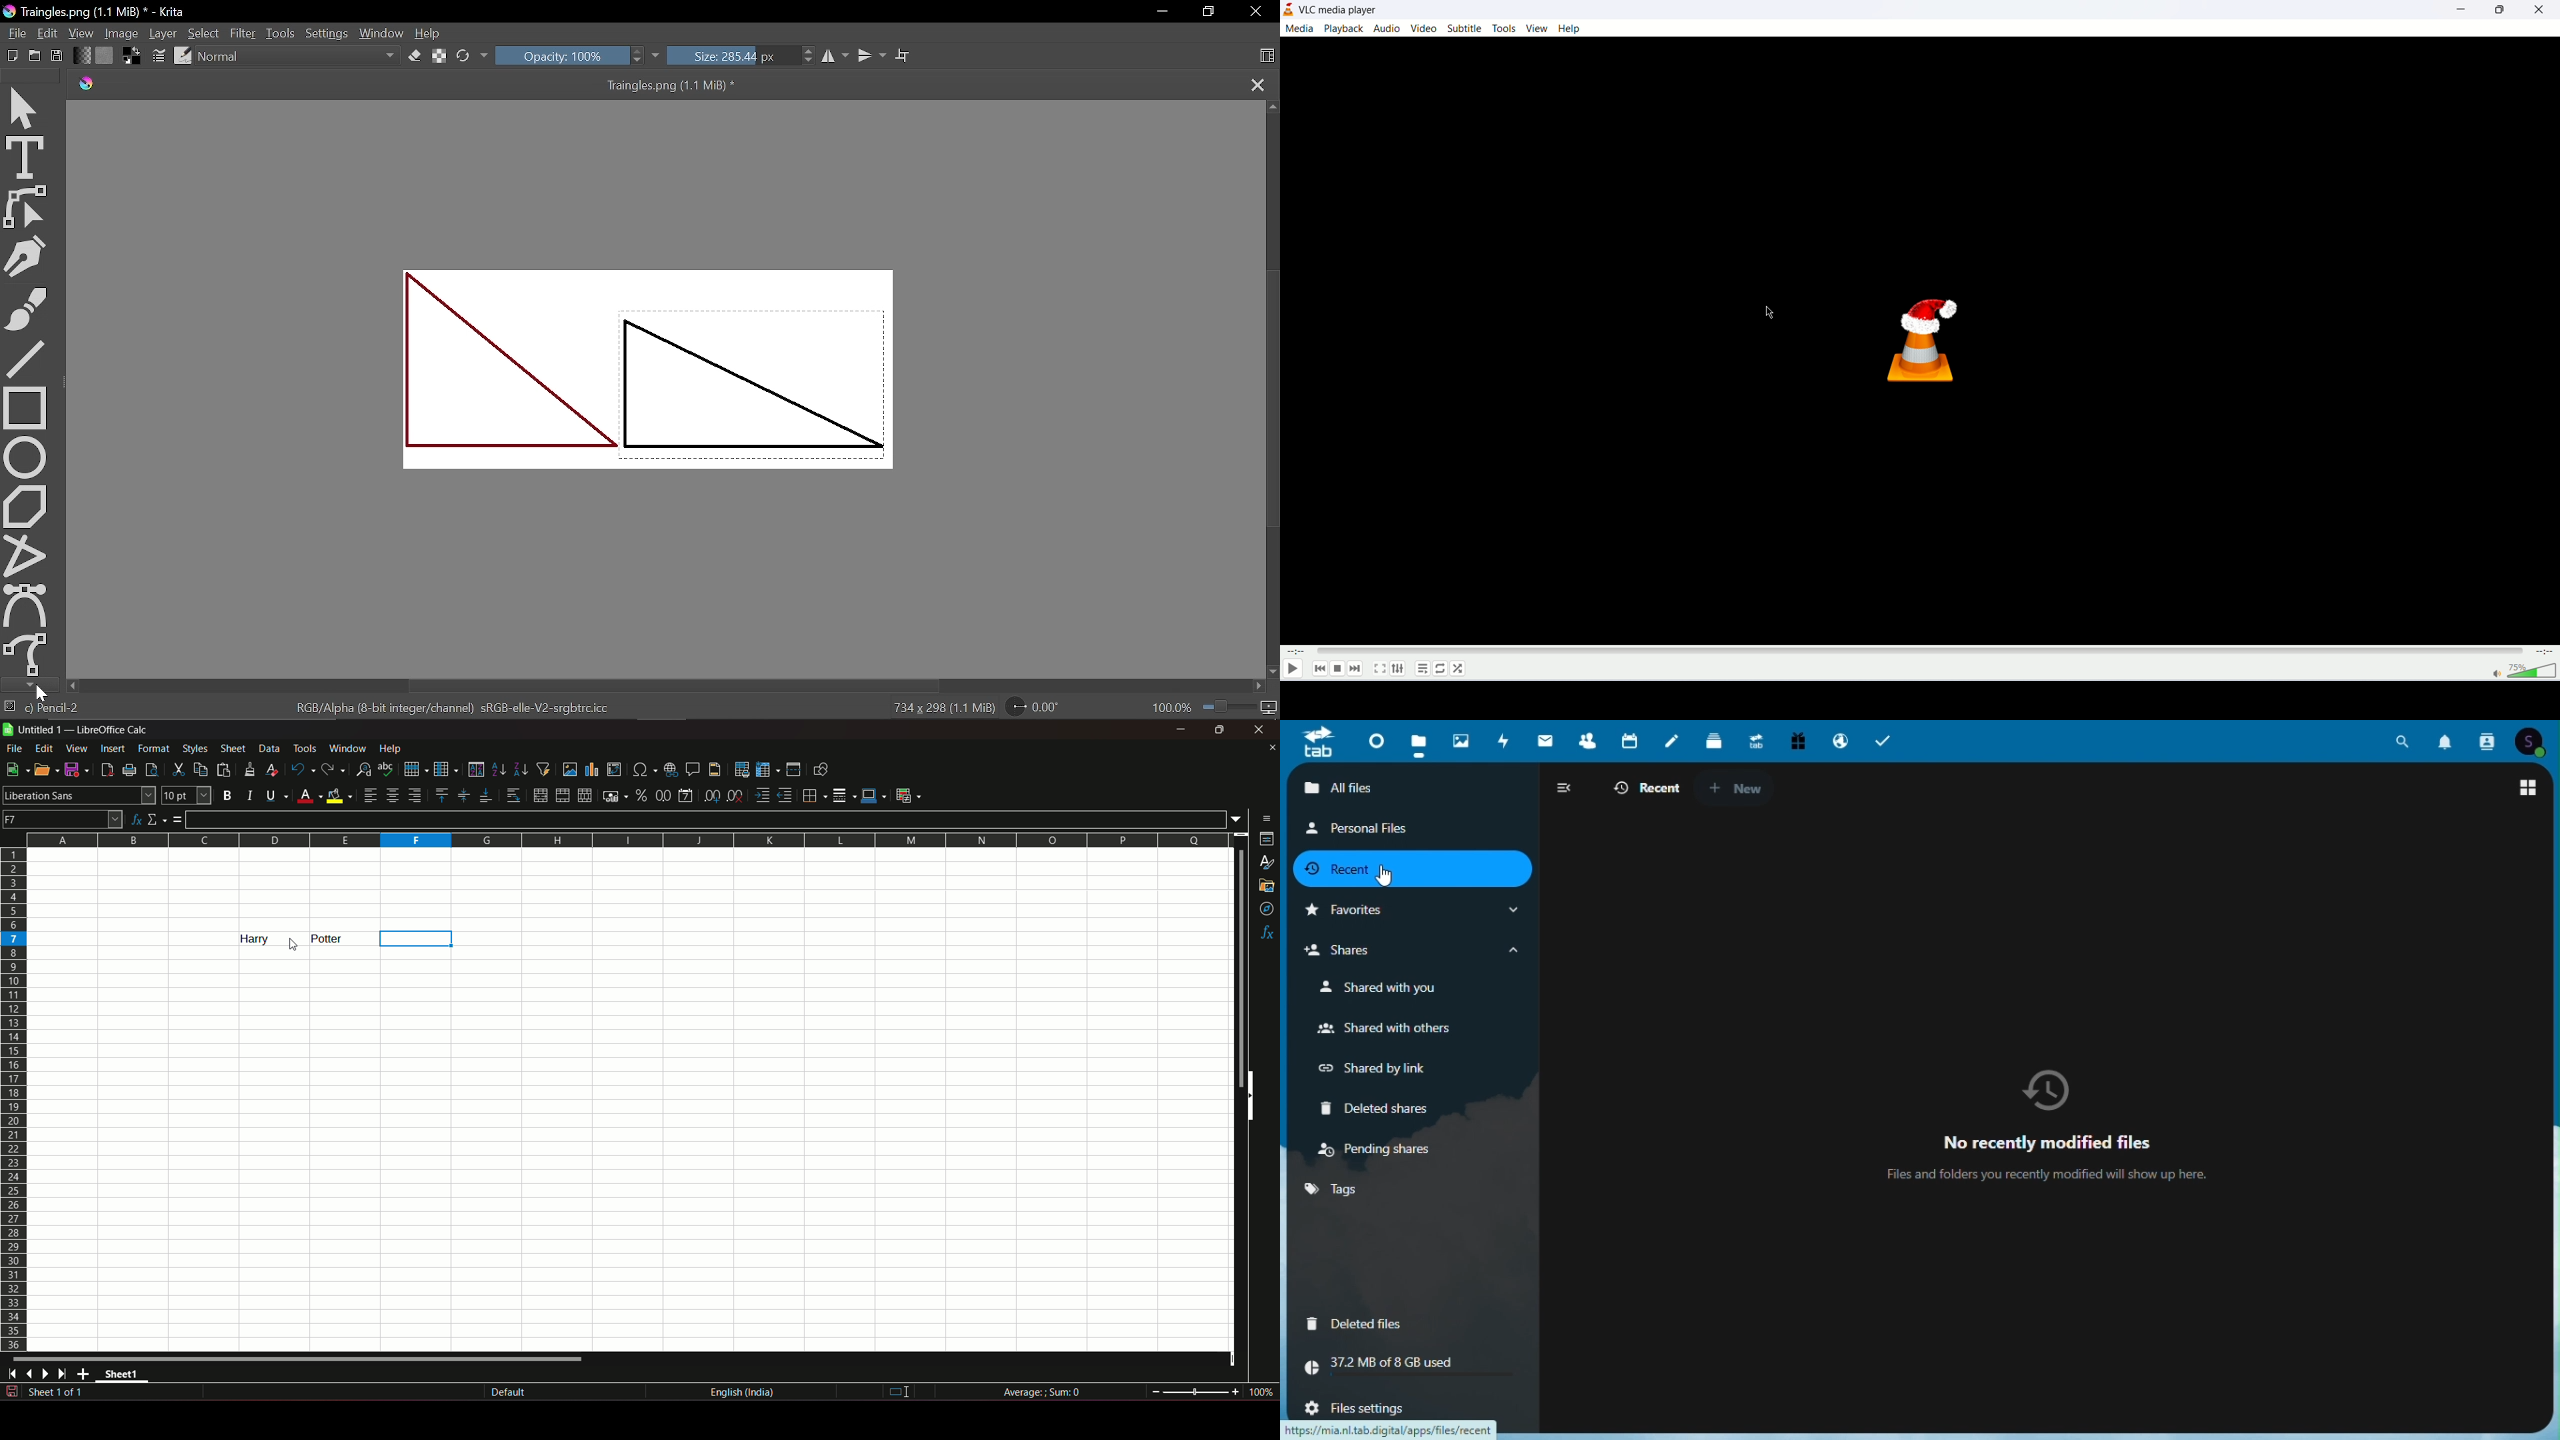 This screenshot has width=2576, height=1456. Describe the element at coordinates (48, 1375) in the screenshot. I see `scroll to next` at that location.